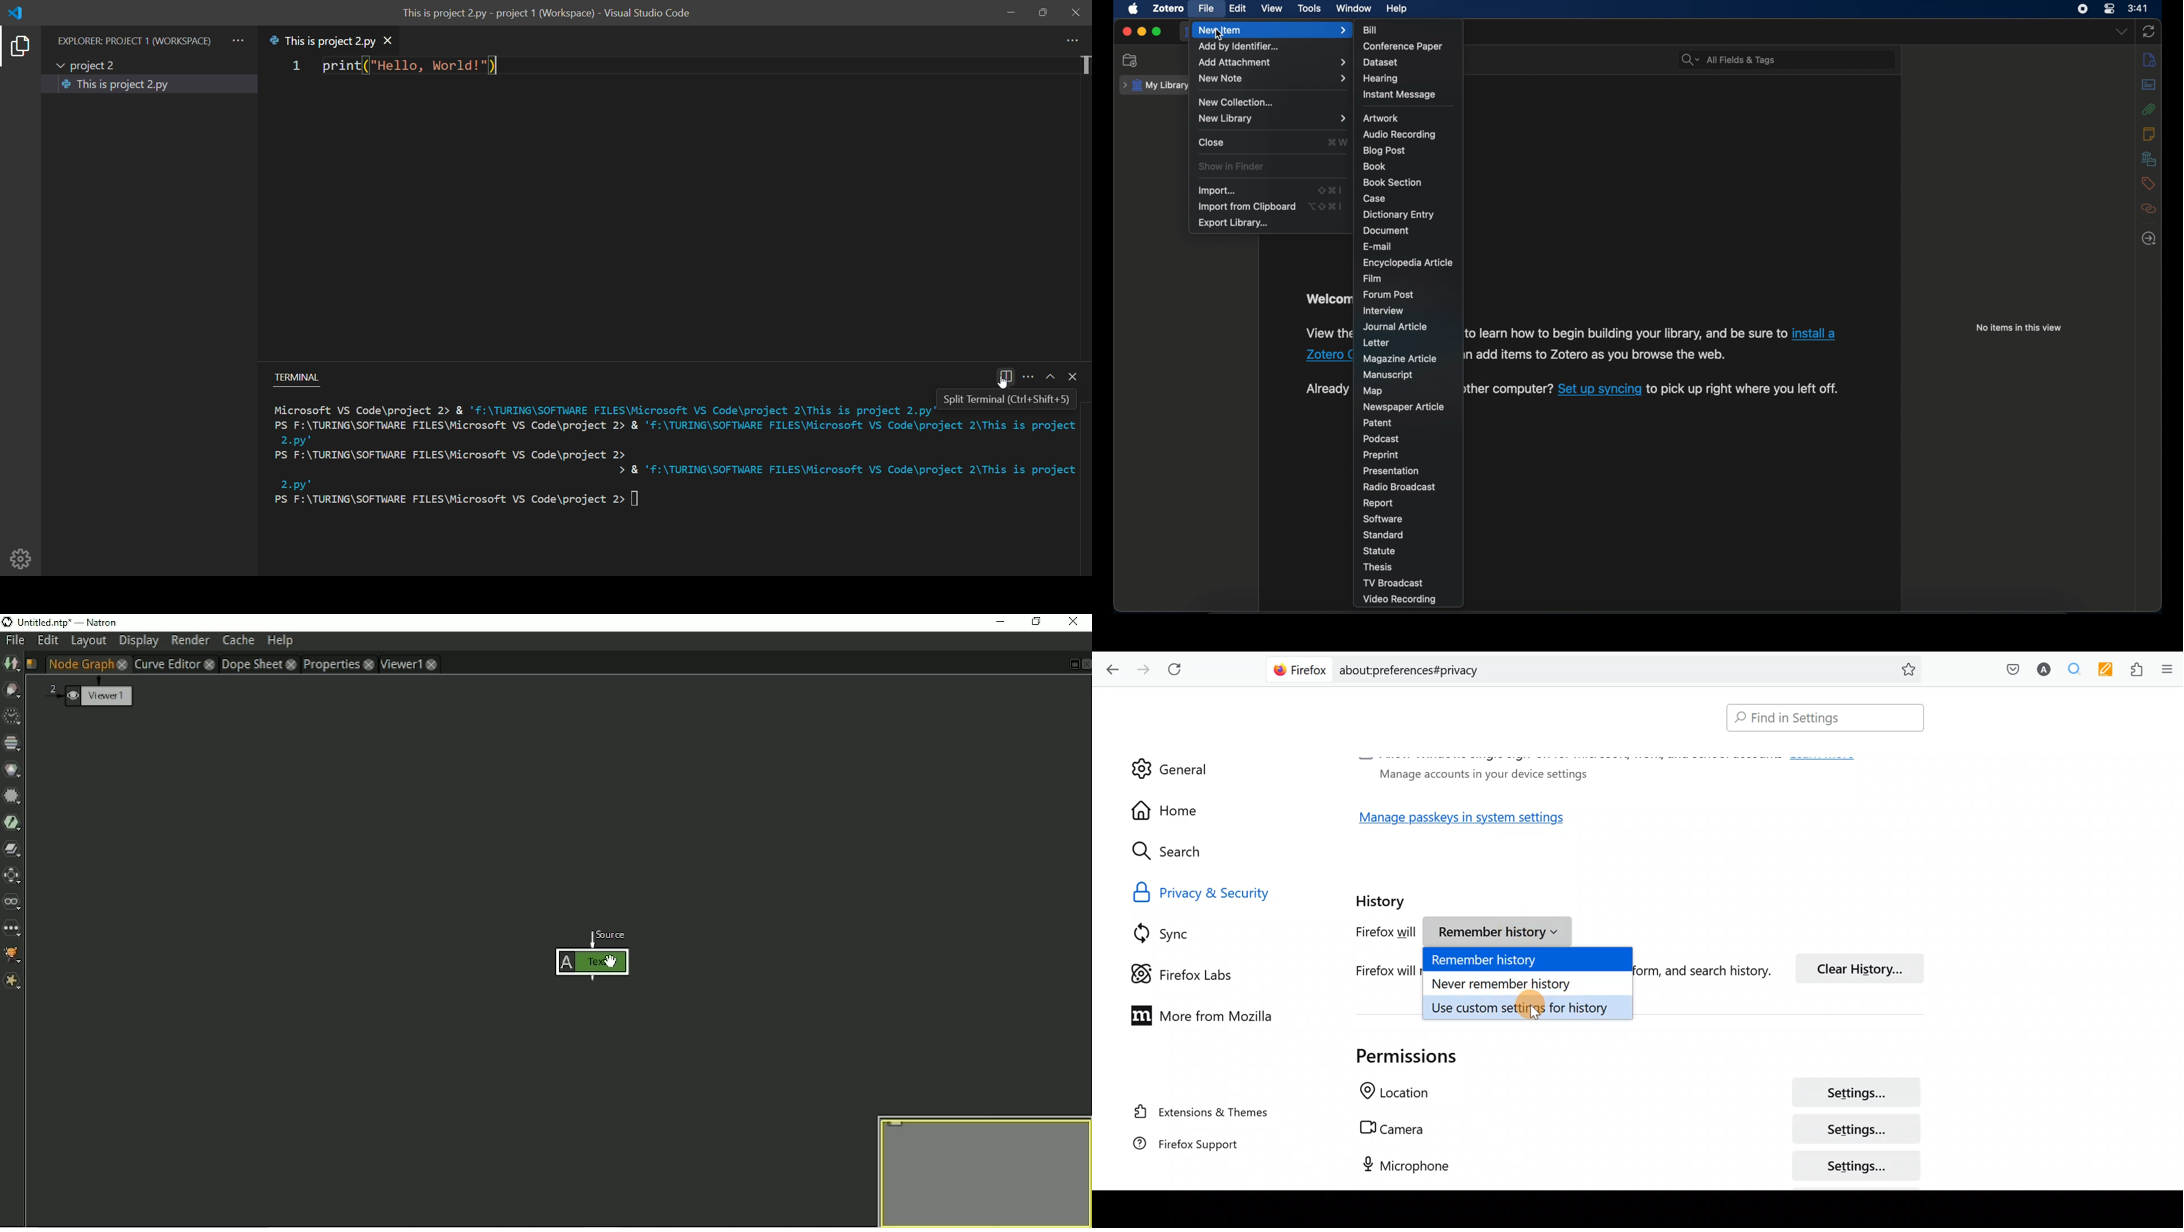 Image resolution: width=2184 pixels, height=1232 pixels. Describe the element at coordinates (1743, 389) in the screenshot. I see `text` at that location.